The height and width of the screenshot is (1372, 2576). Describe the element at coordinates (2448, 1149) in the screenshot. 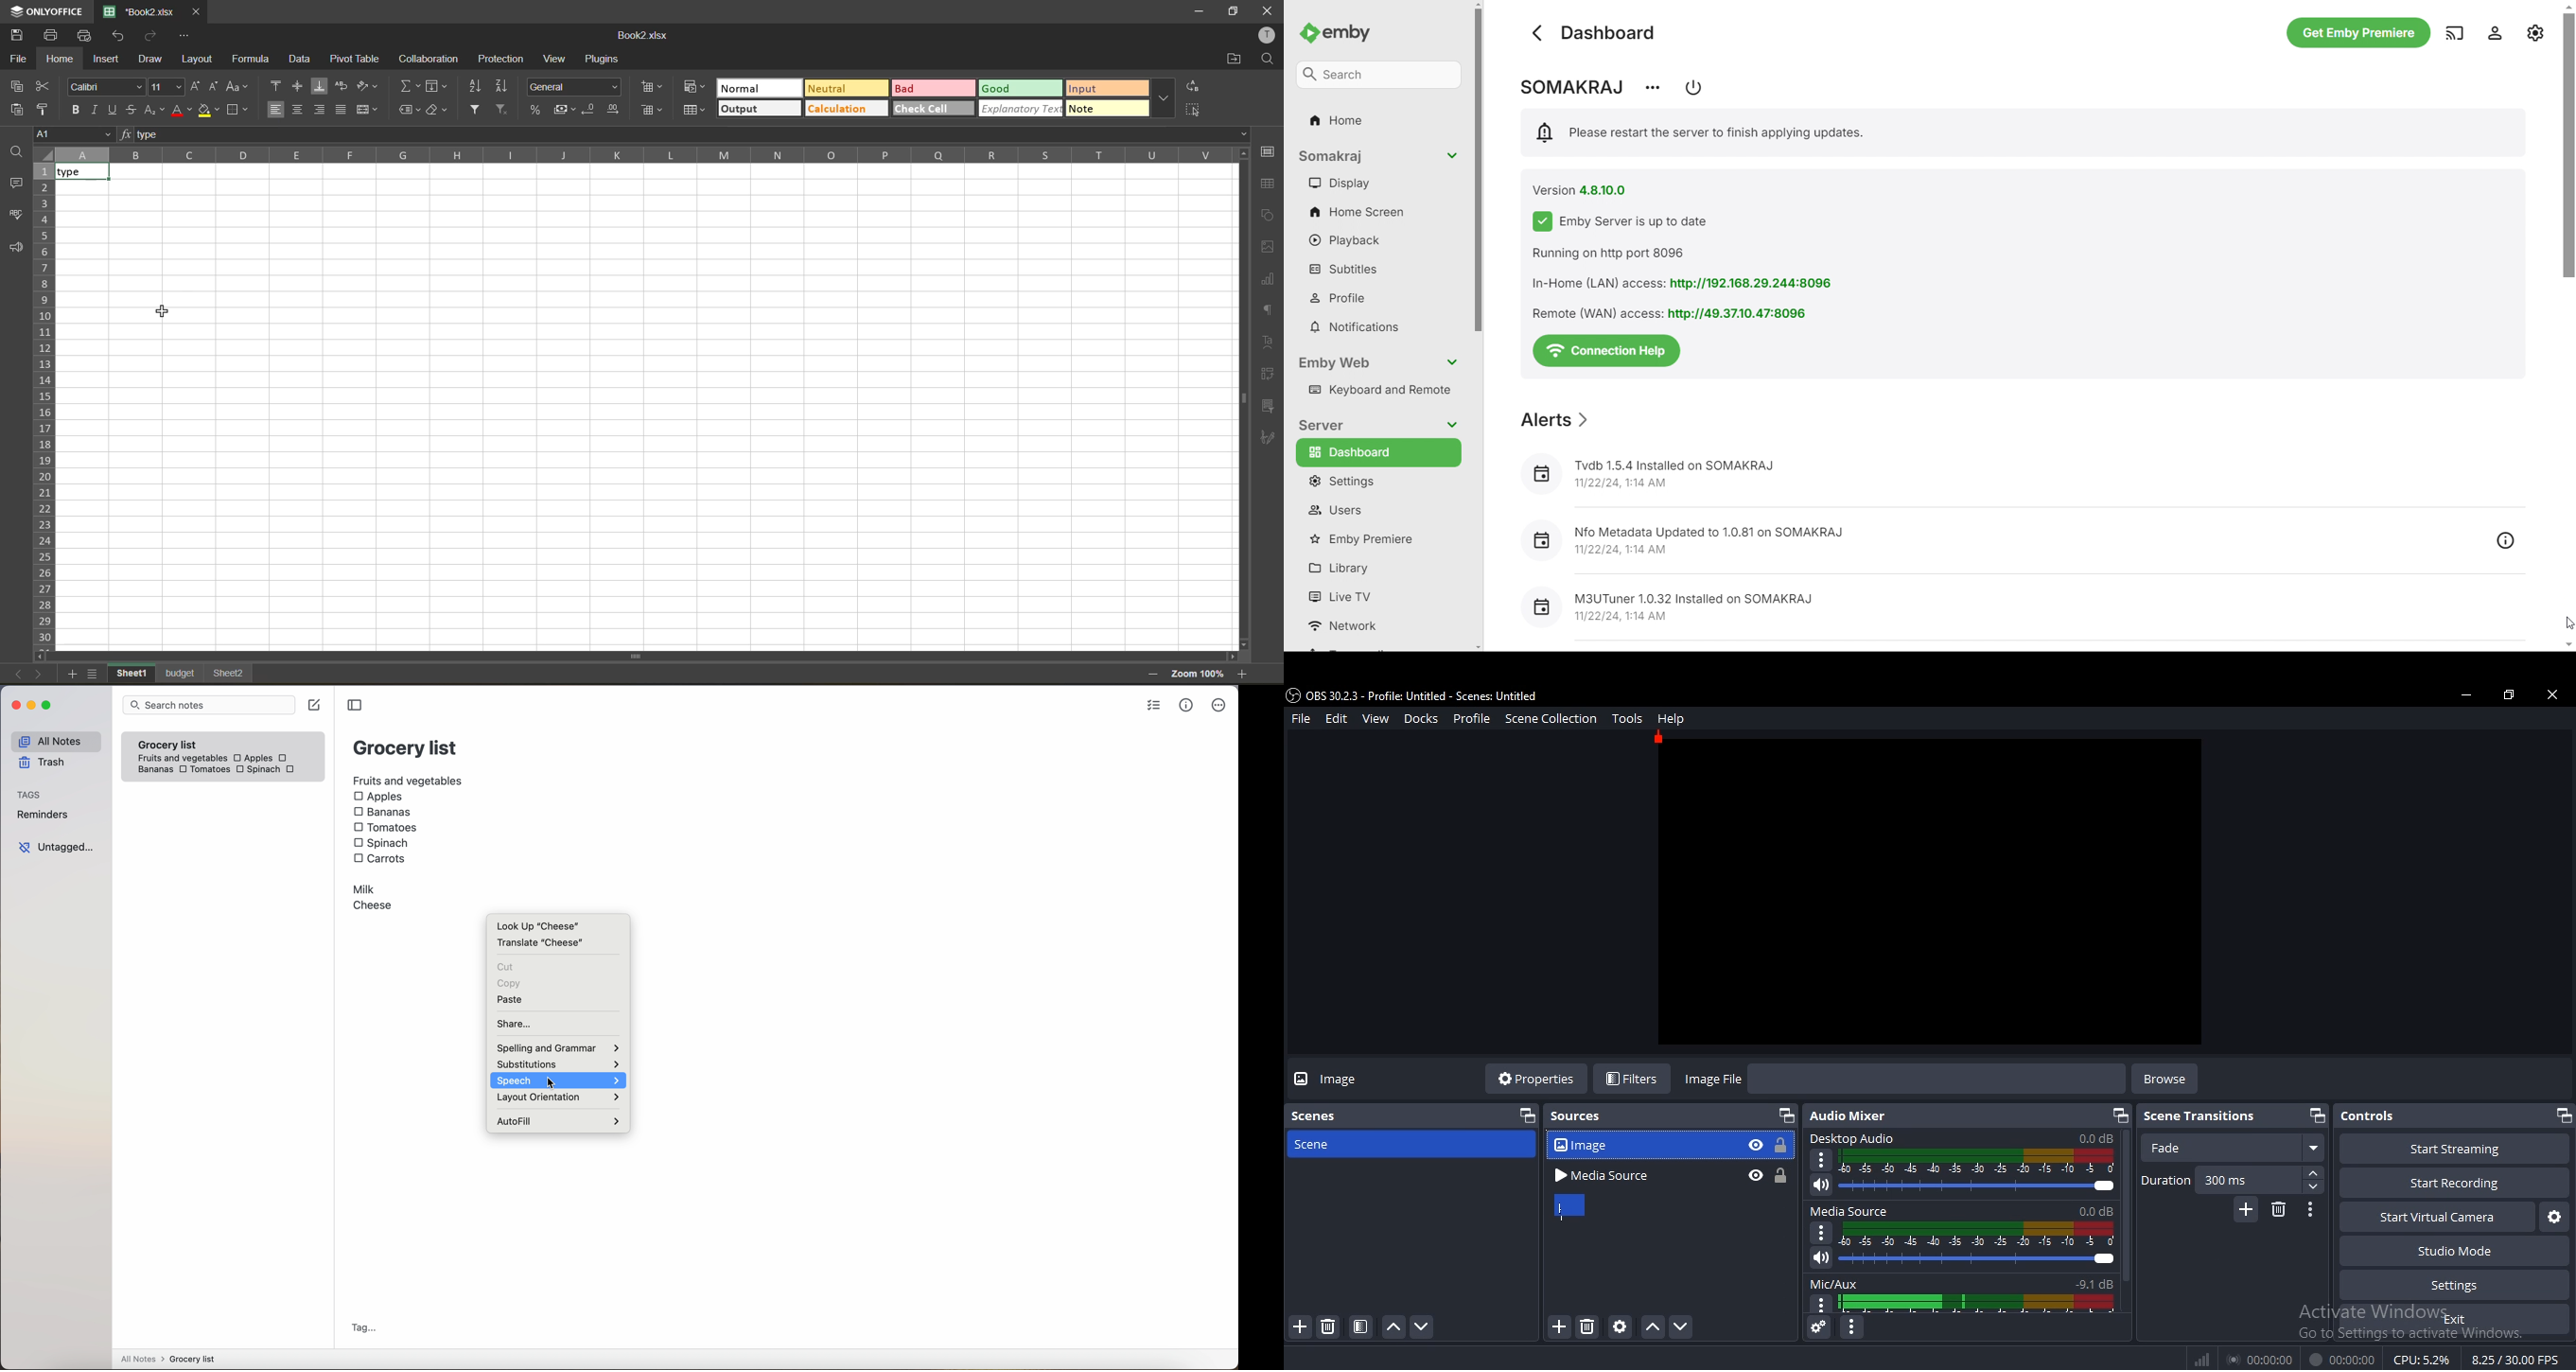

I see `start streaming` at that location.